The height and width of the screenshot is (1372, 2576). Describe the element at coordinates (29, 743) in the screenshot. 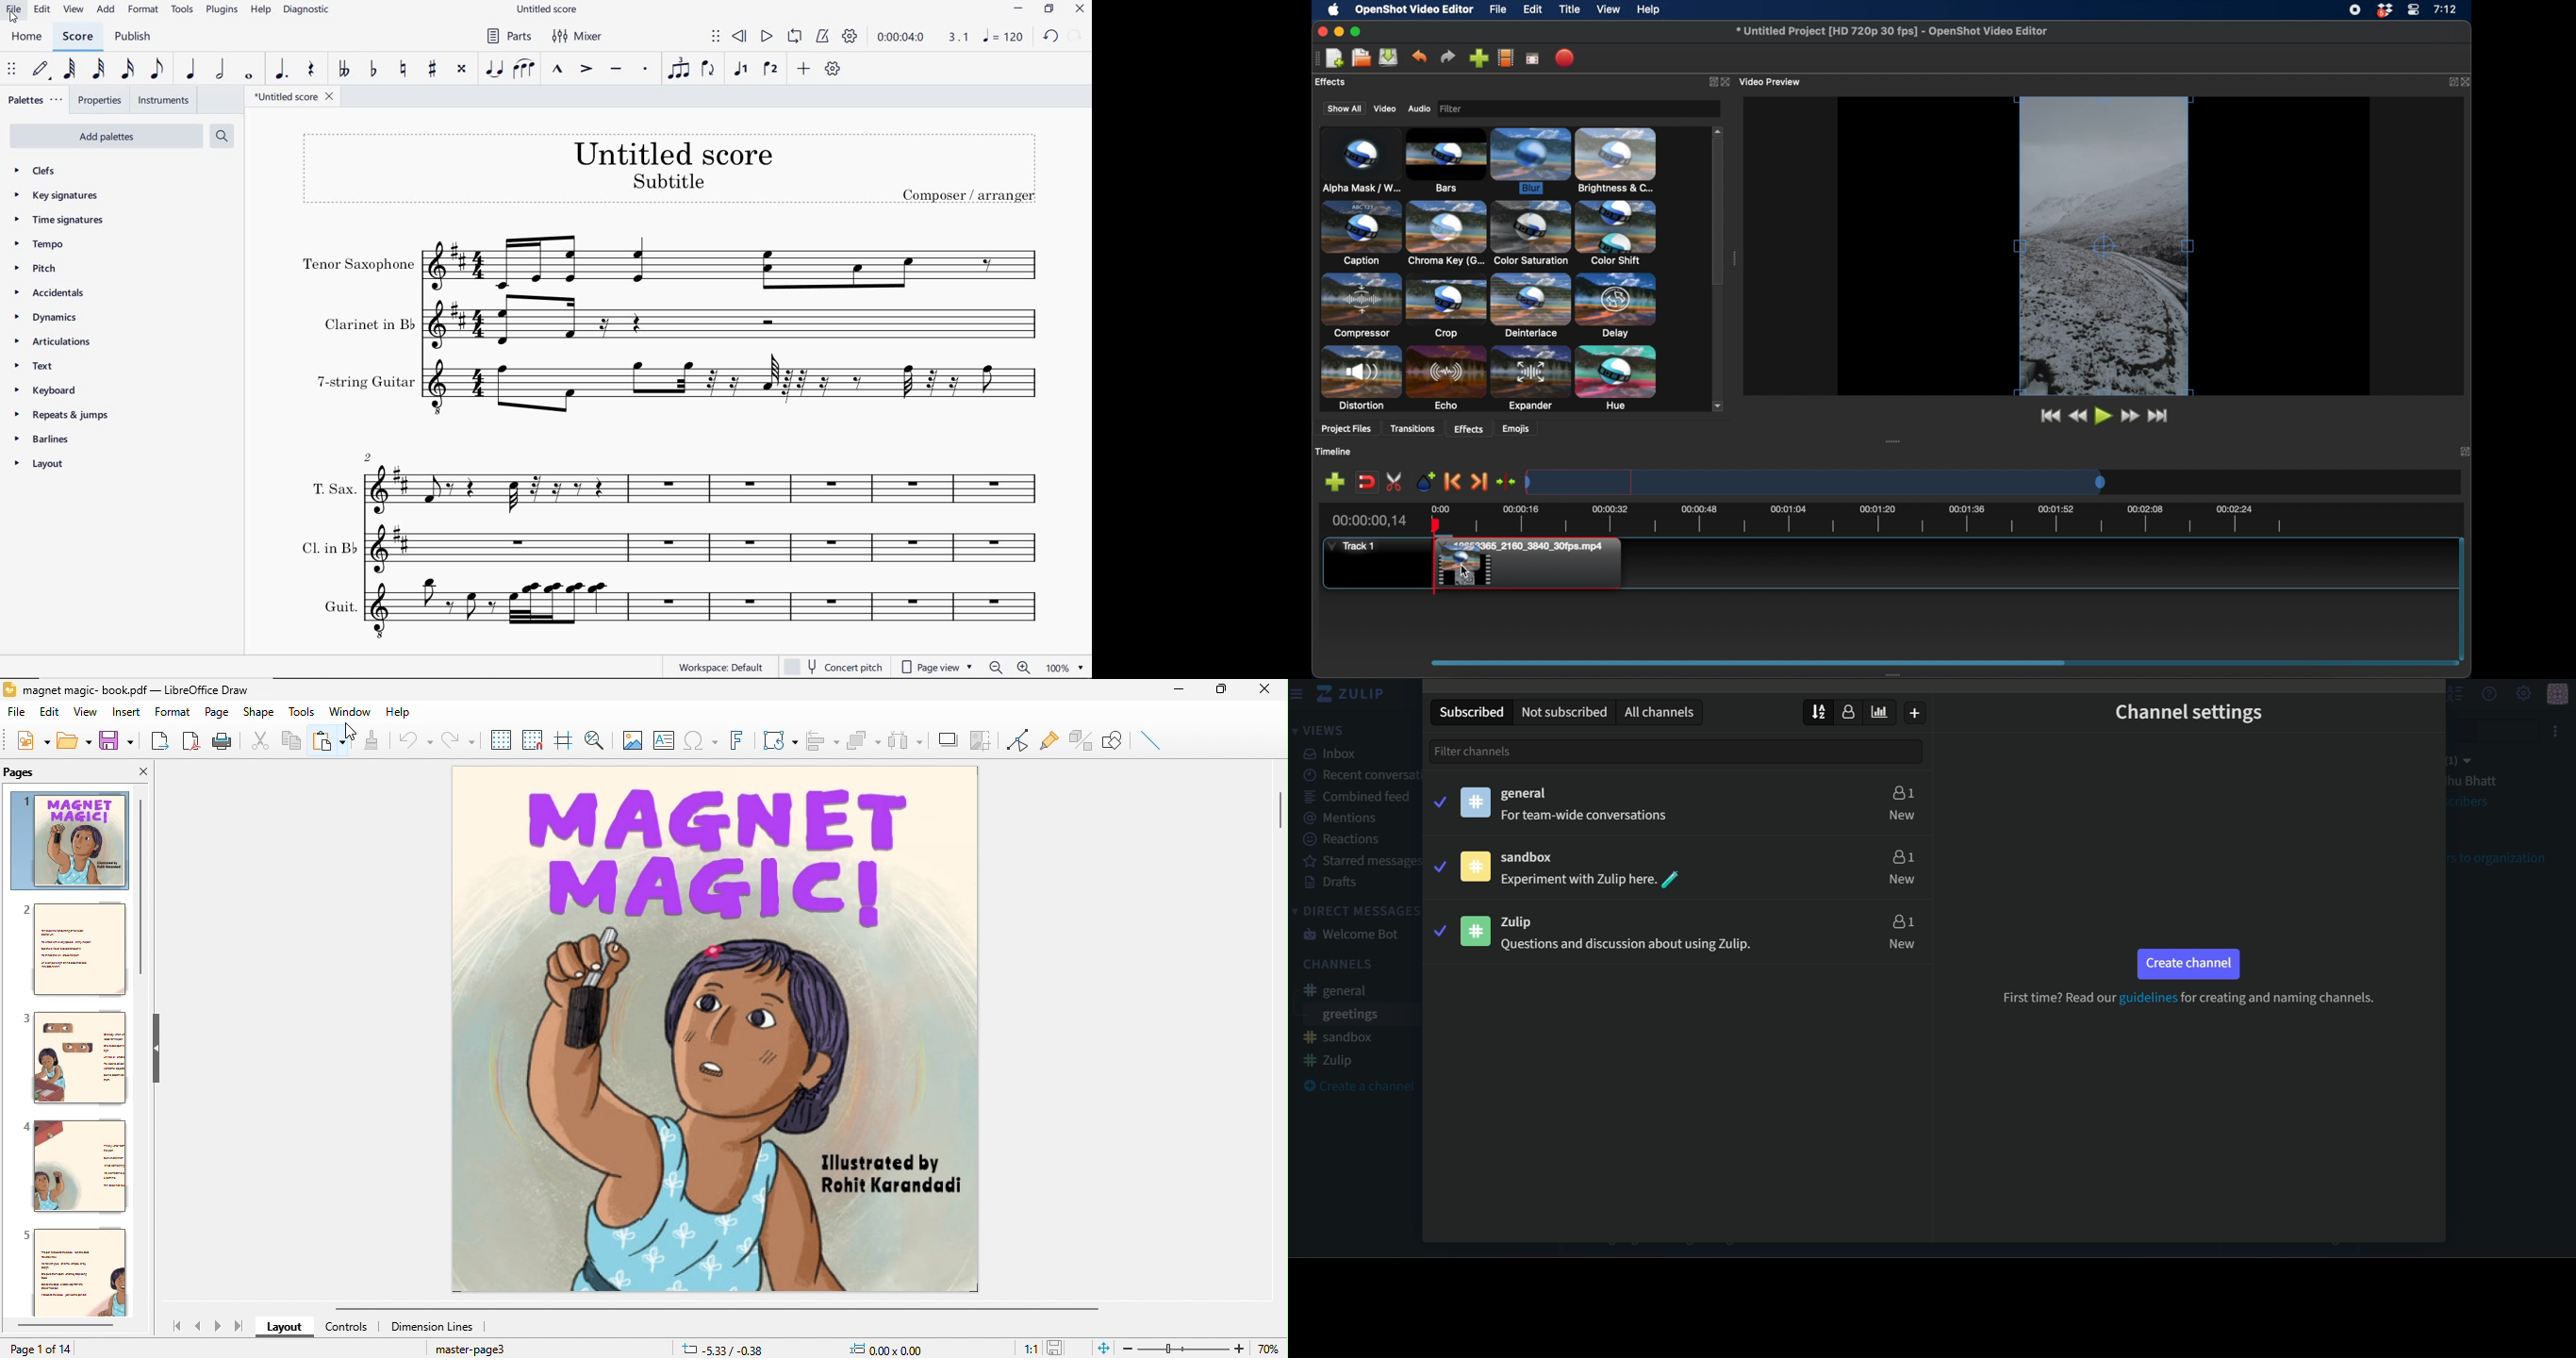

I see `new` at that location.